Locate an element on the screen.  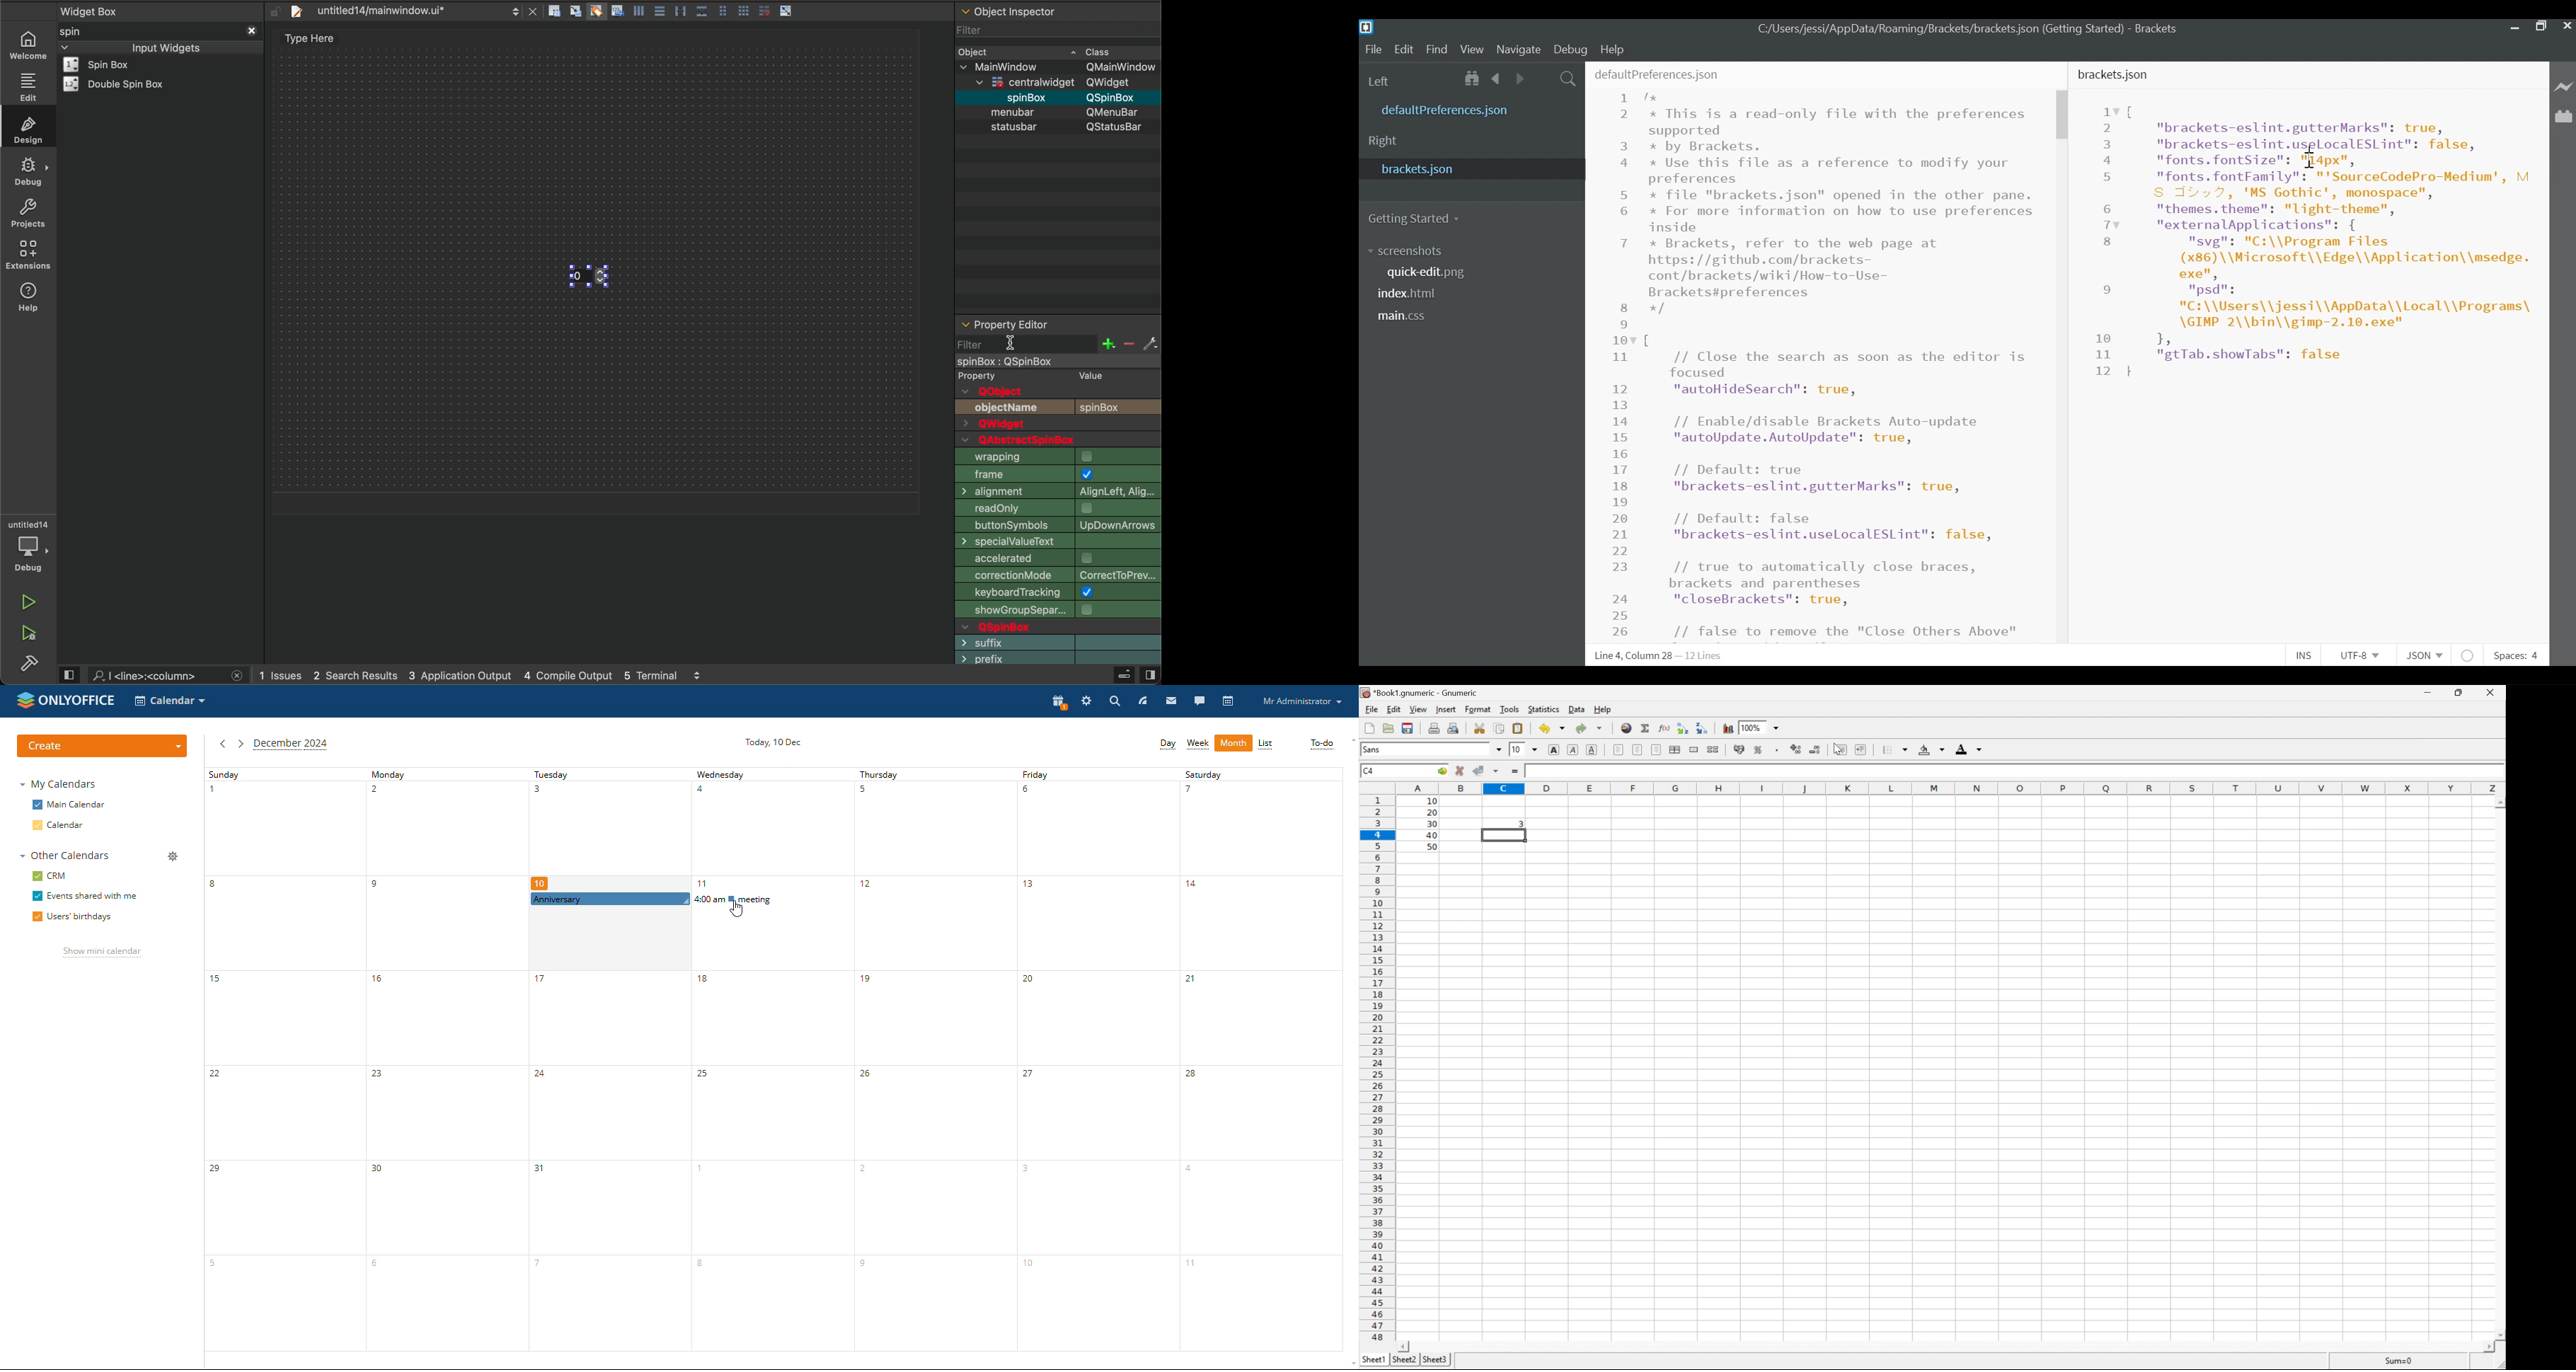
Scroll left is located at coordinates (1406, 1347).